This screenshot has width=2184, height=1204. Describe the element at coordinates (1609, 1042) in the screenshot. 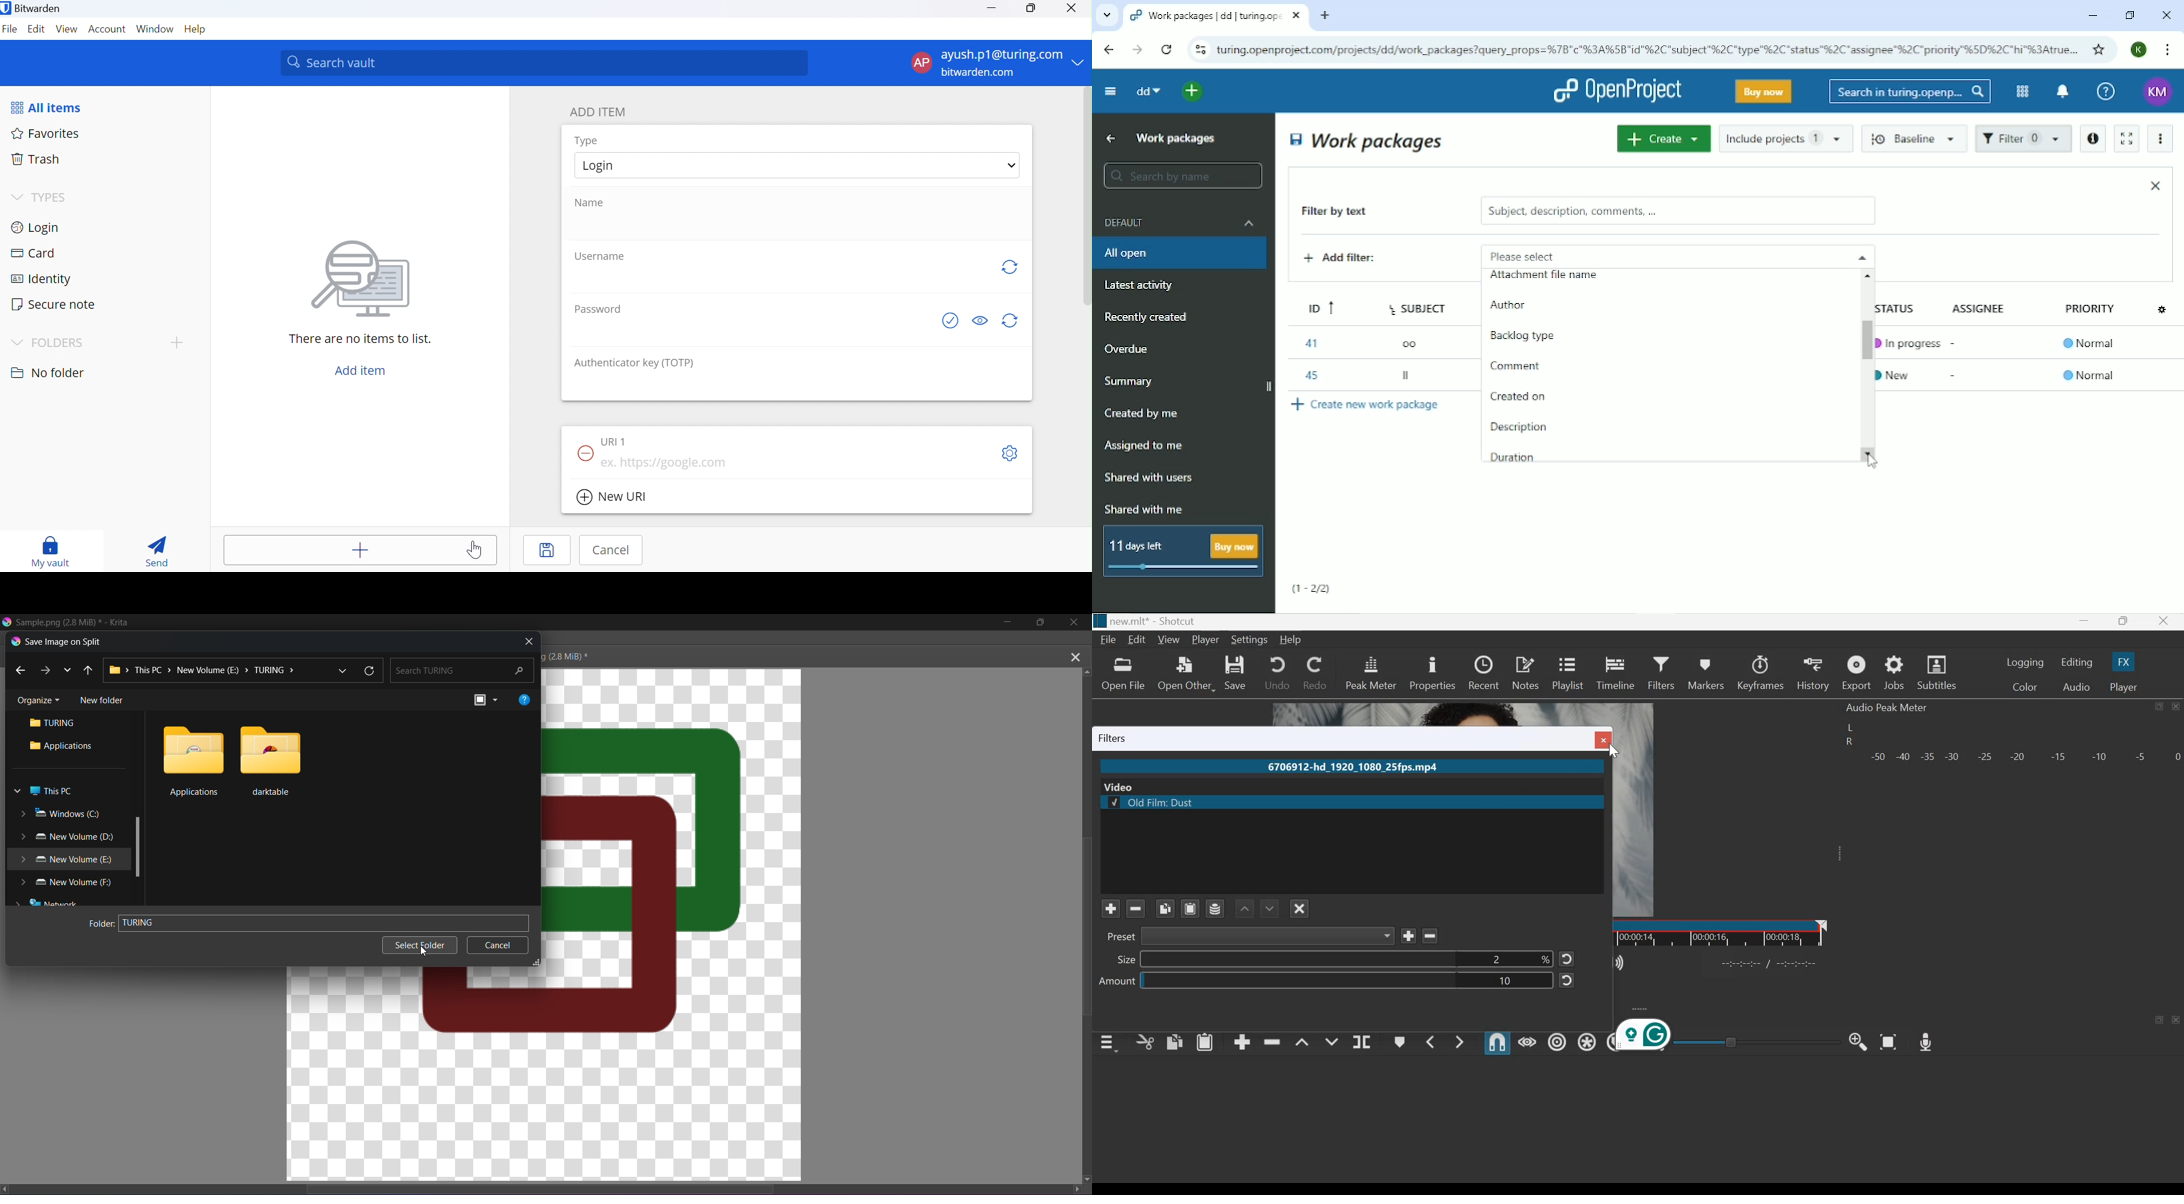

I see `Ripple Markers` at that location.